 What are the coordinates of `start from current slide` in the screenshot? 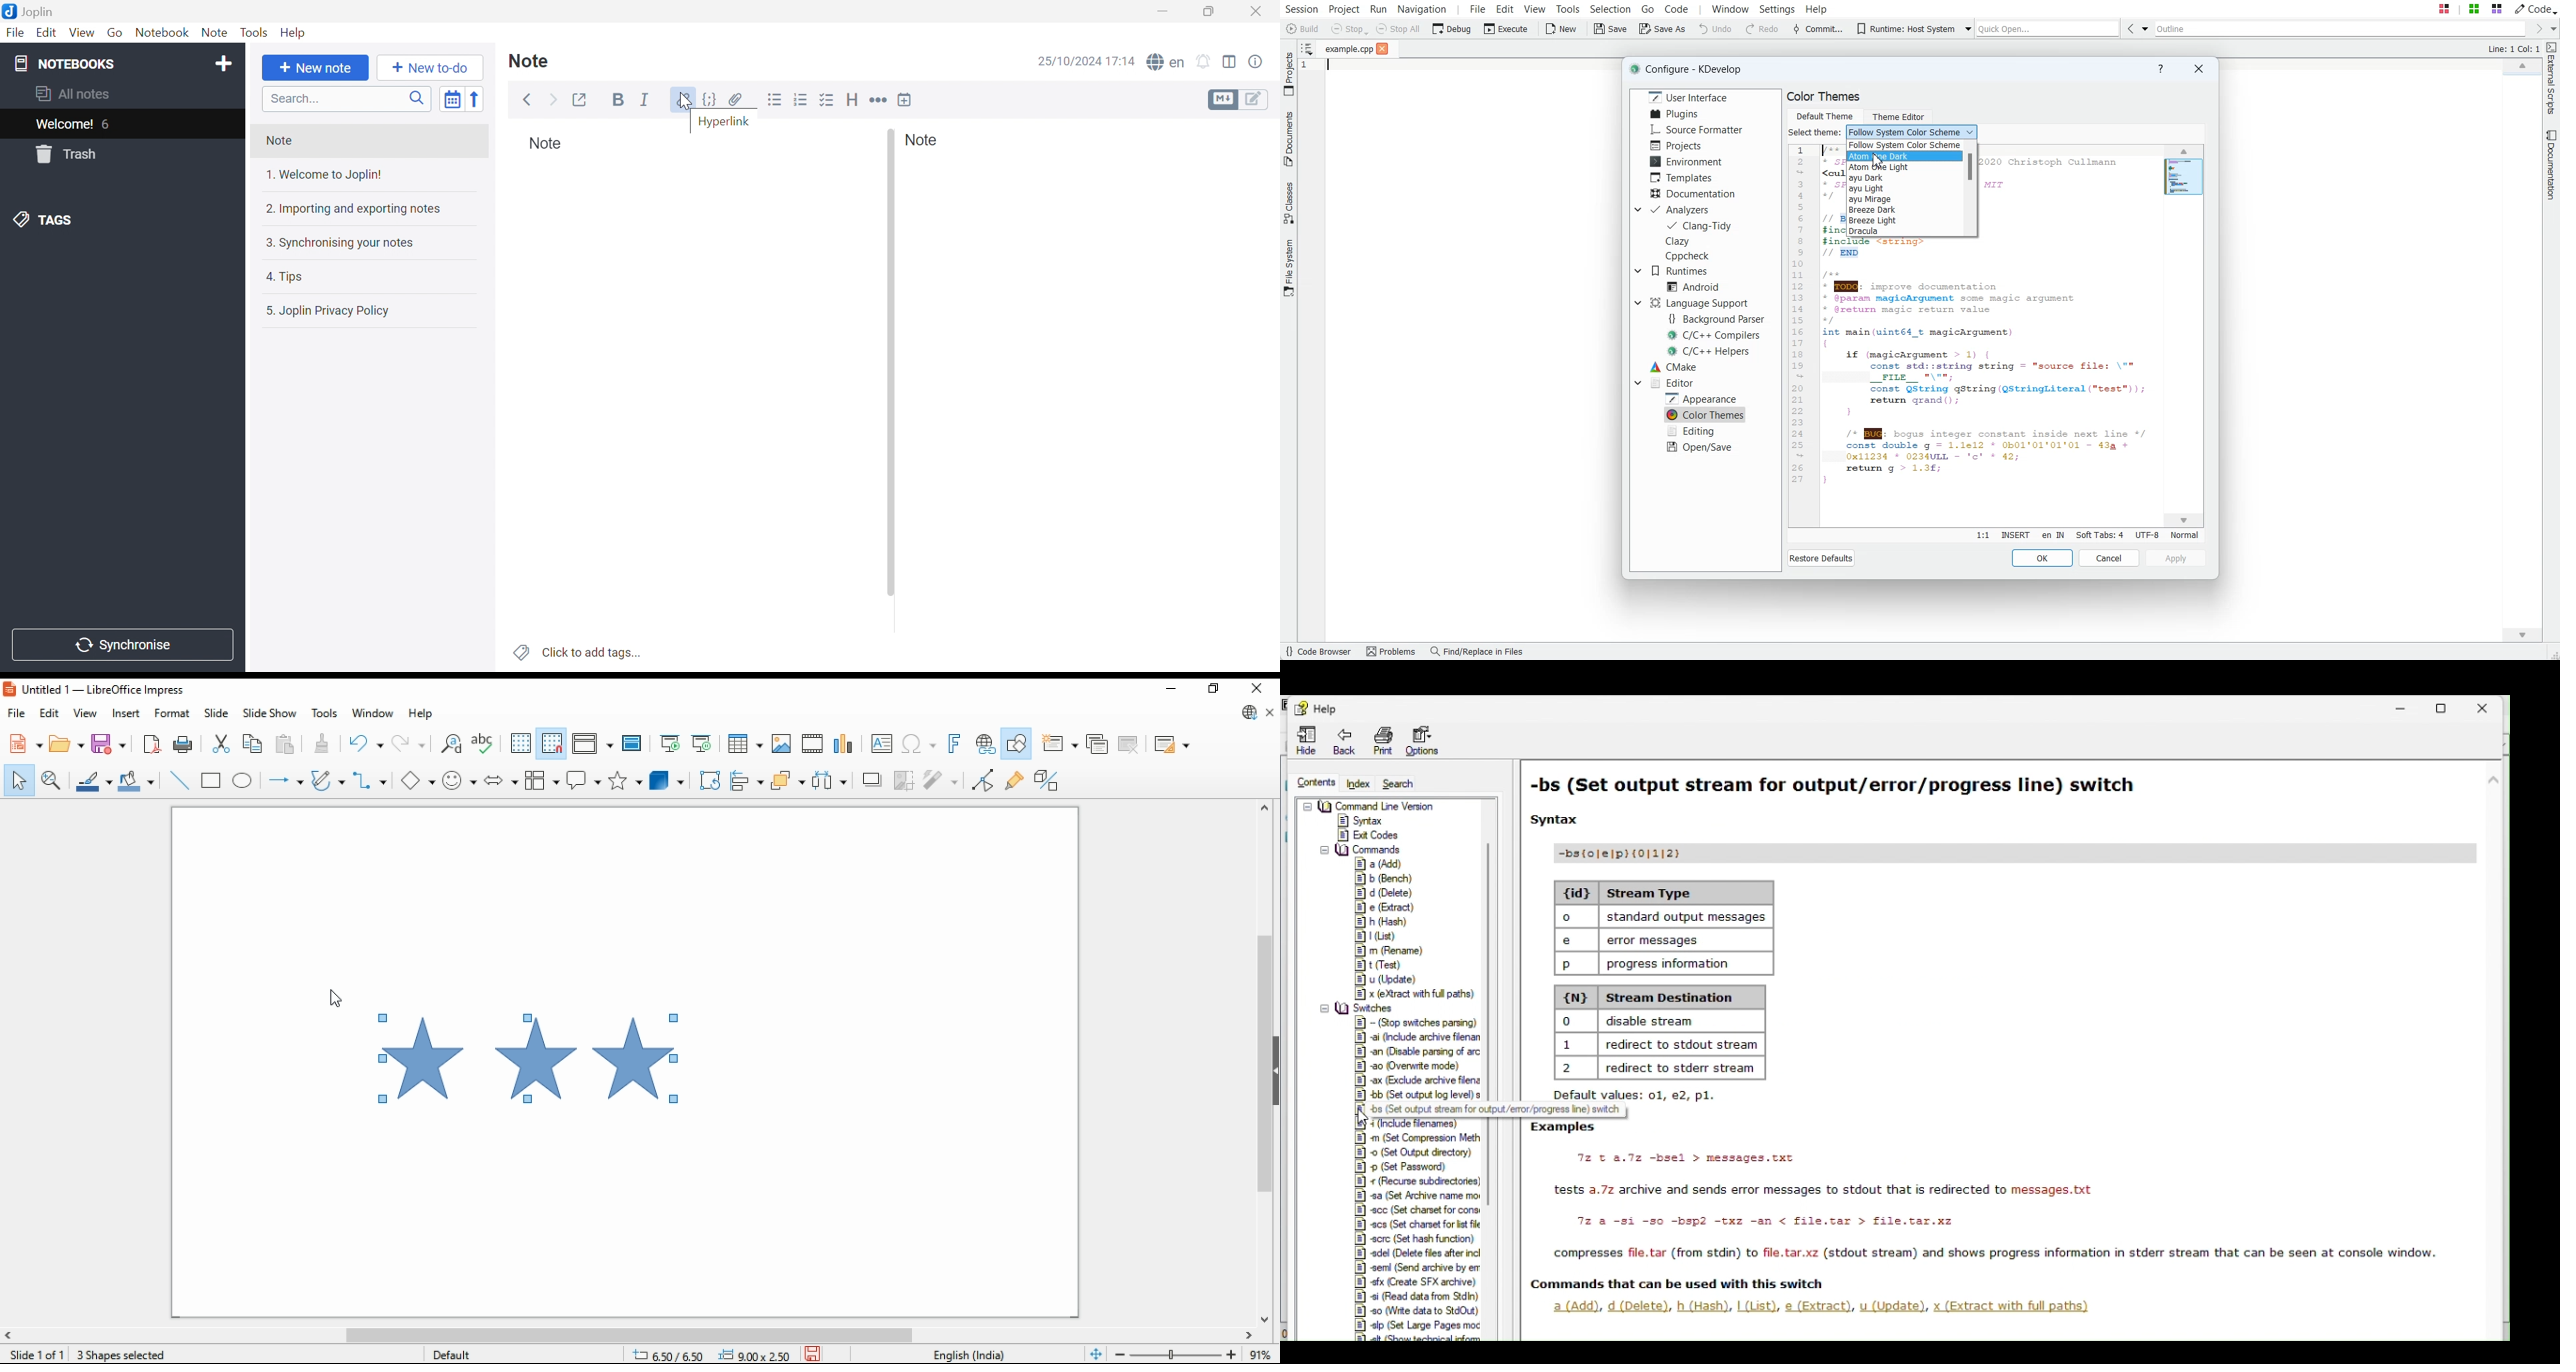 It's located at (701, 744).